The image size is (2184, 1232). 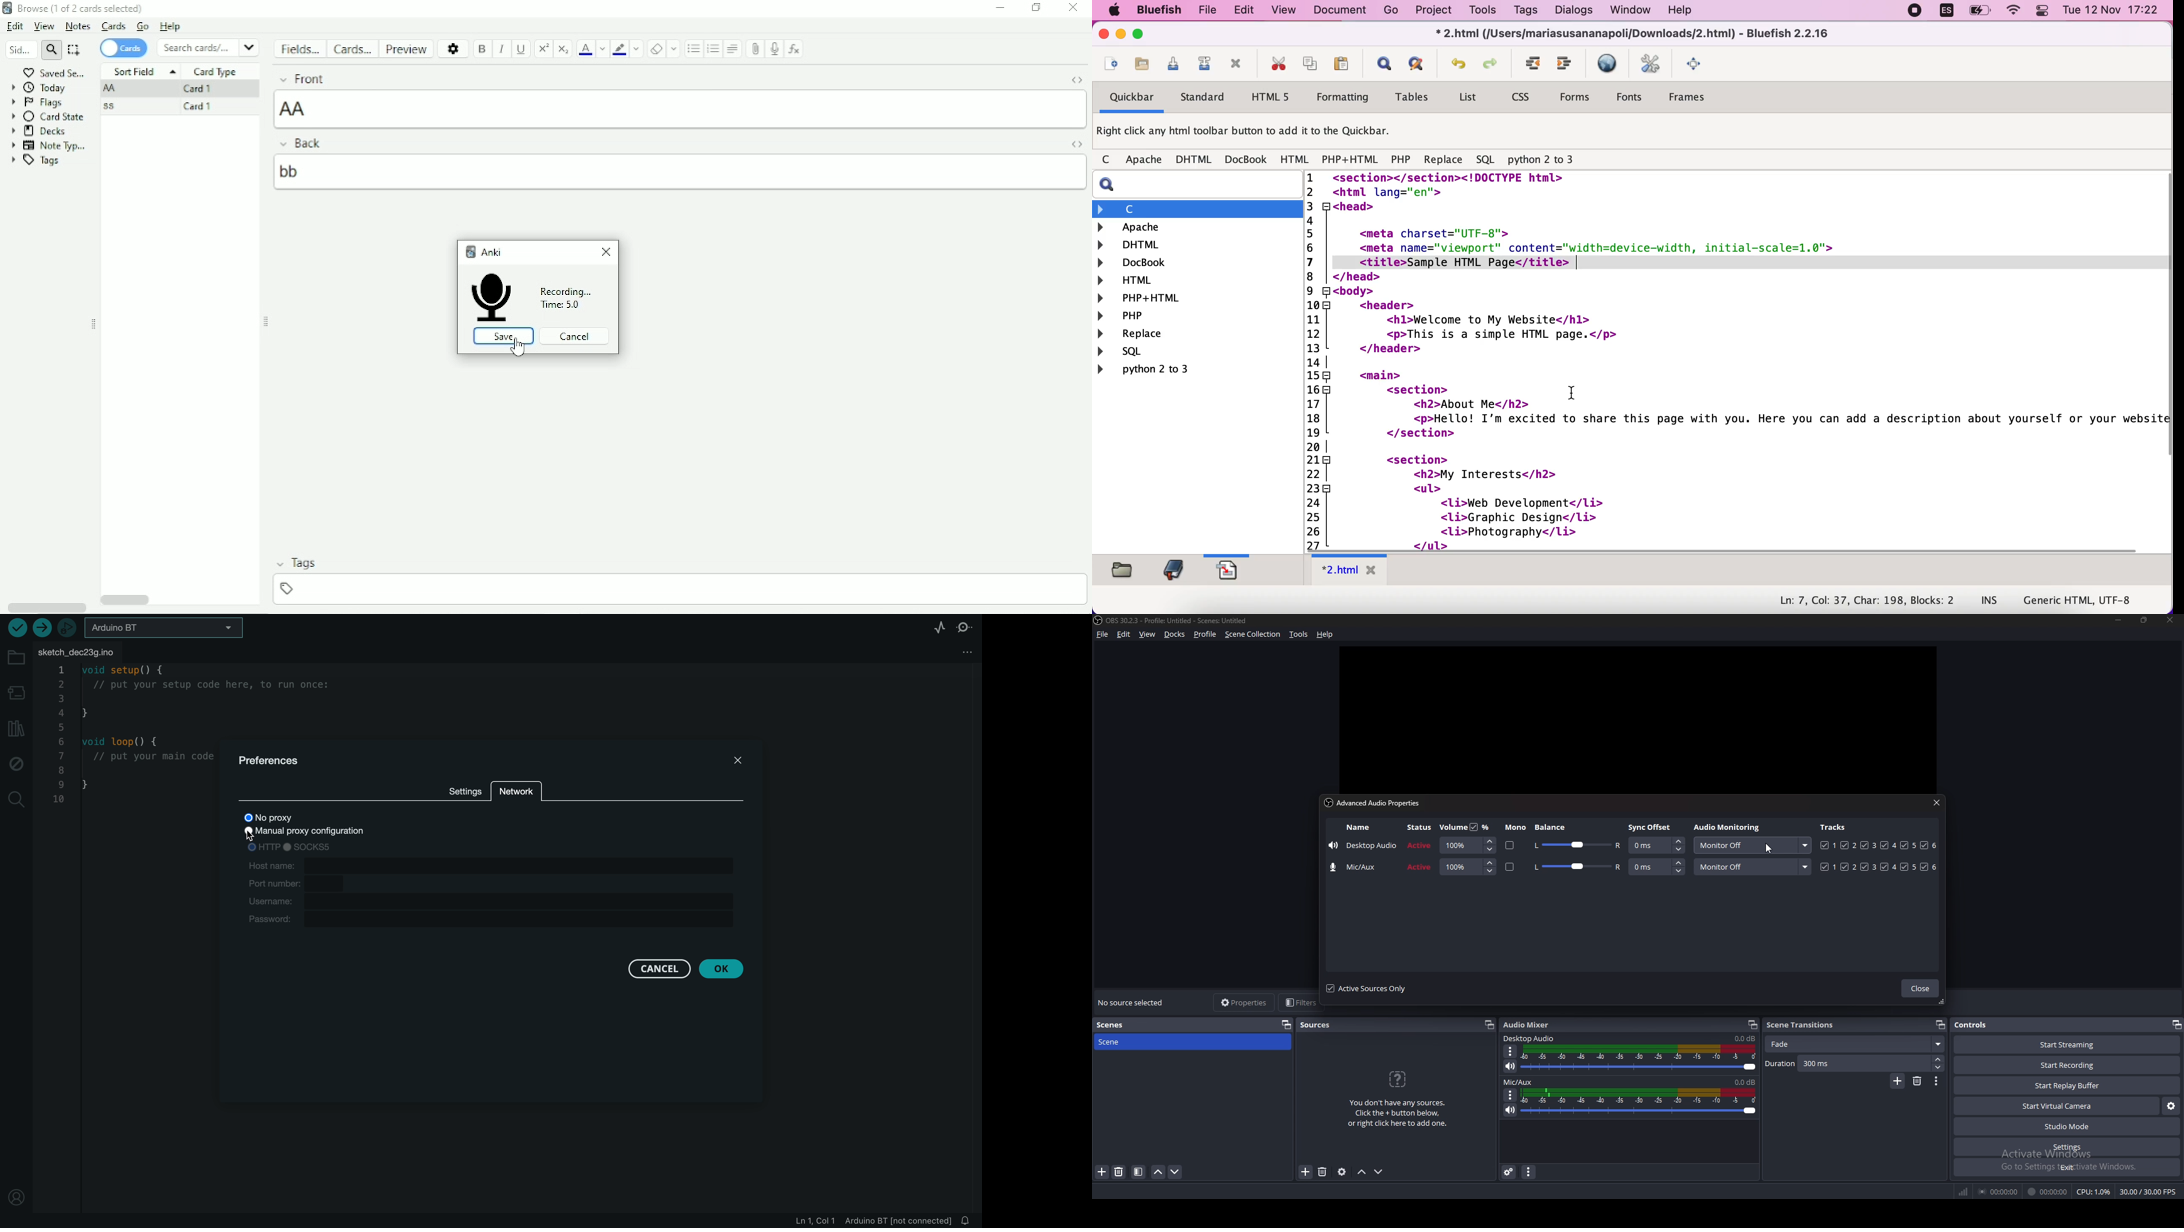 I want to click on balance, so click(x=1553, y=827).